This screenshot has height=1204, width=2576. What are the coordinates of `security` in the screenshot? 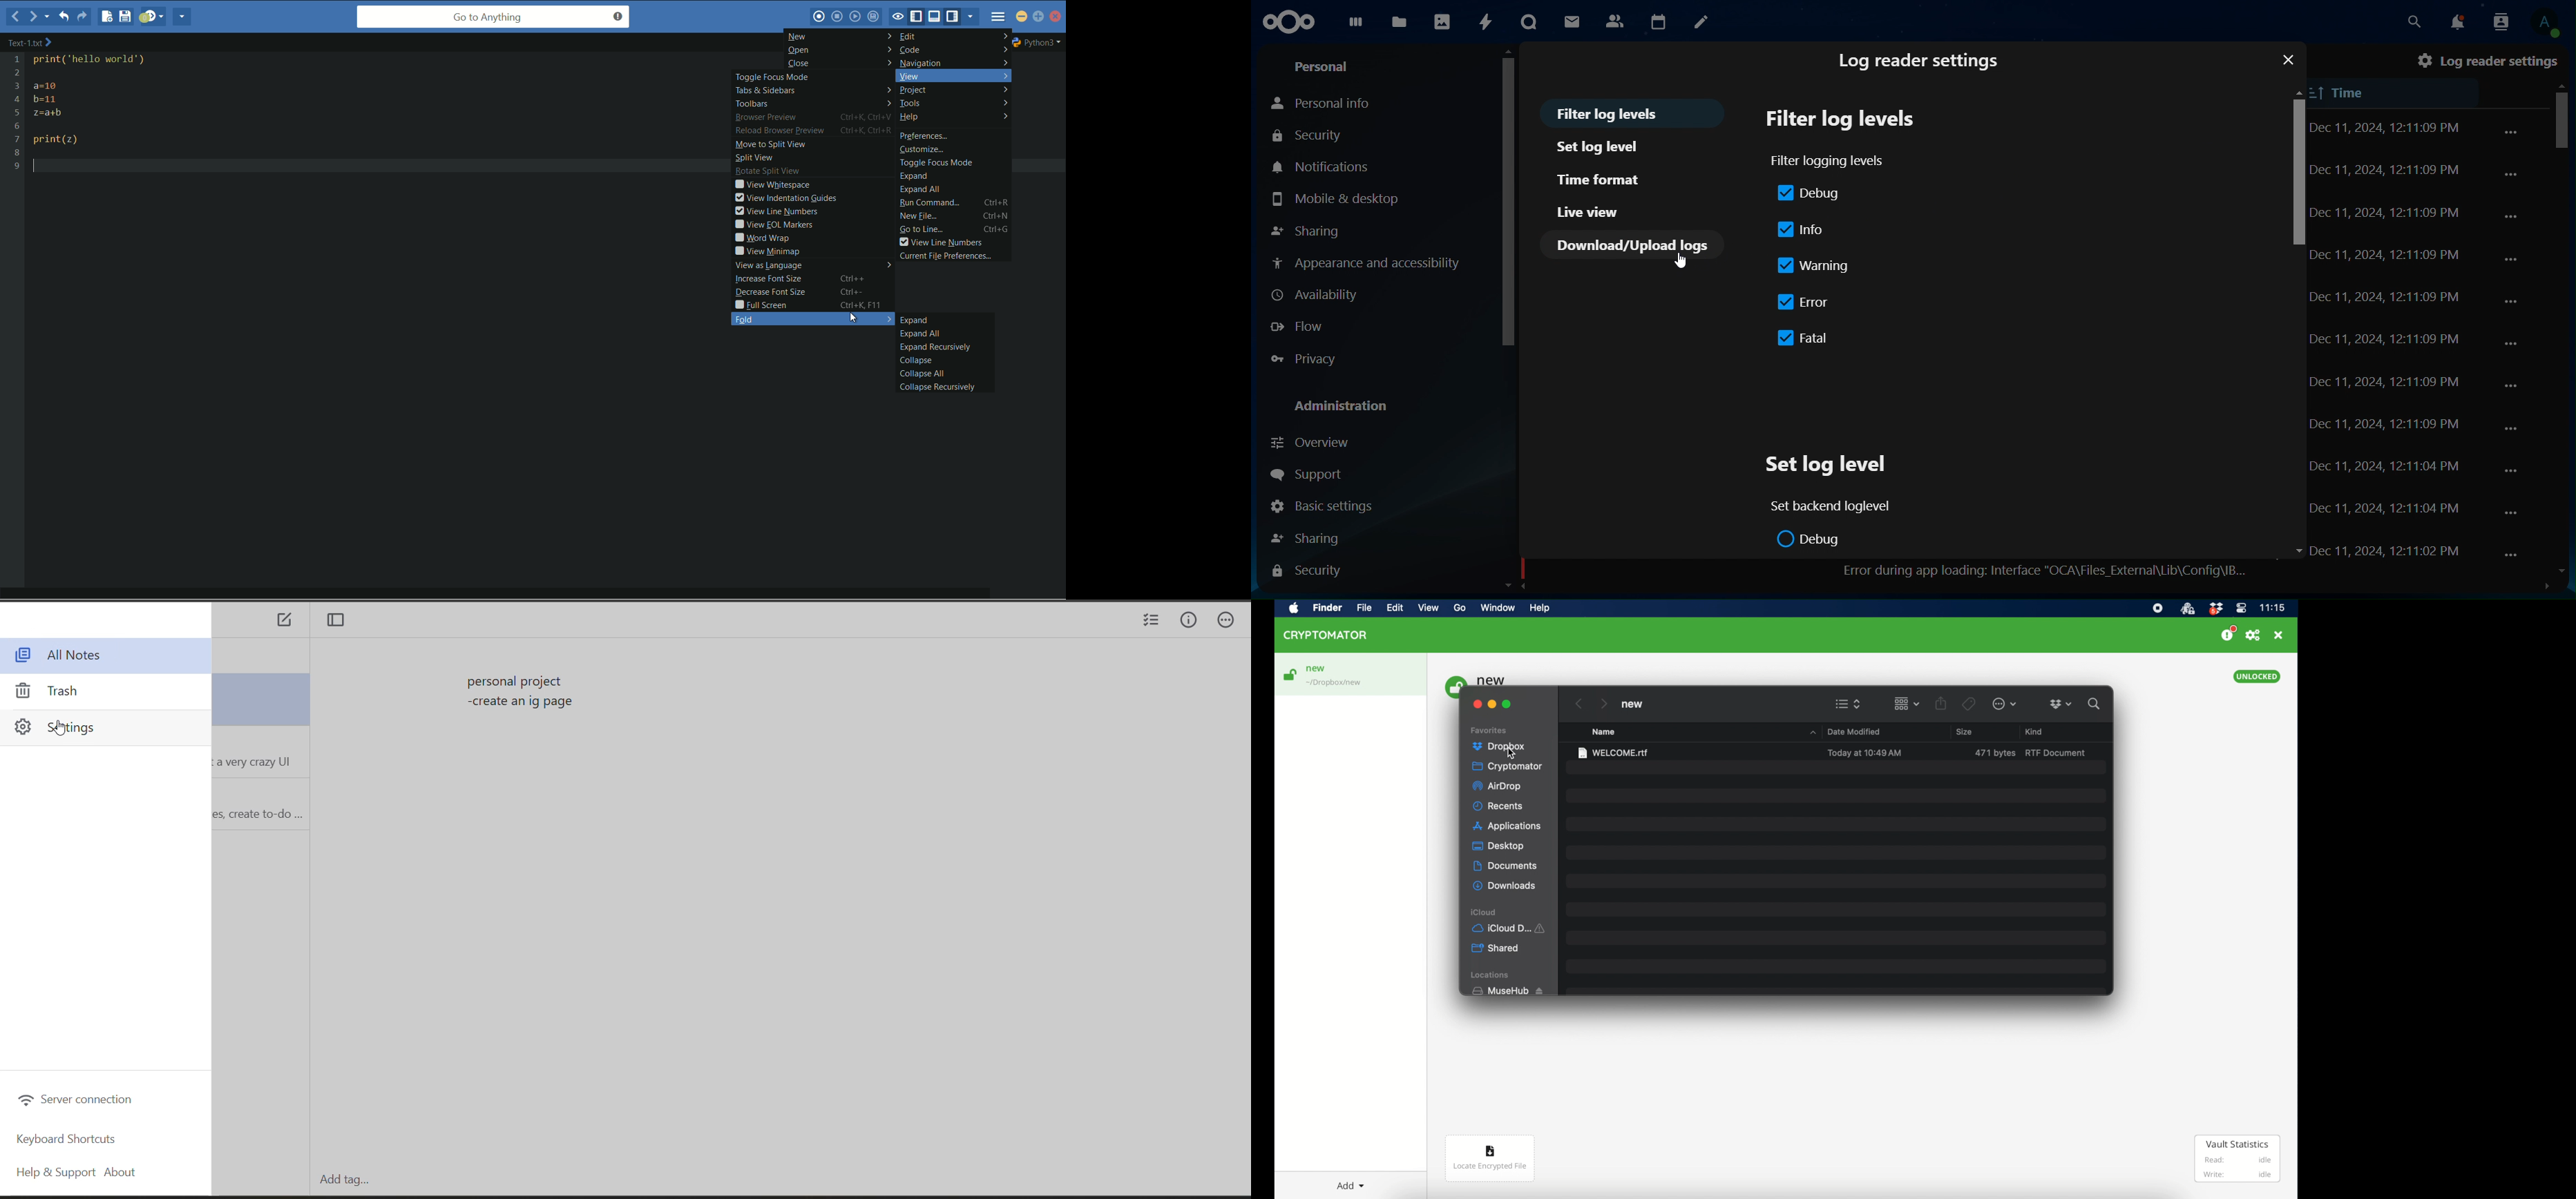 It's located at (1306, 573).